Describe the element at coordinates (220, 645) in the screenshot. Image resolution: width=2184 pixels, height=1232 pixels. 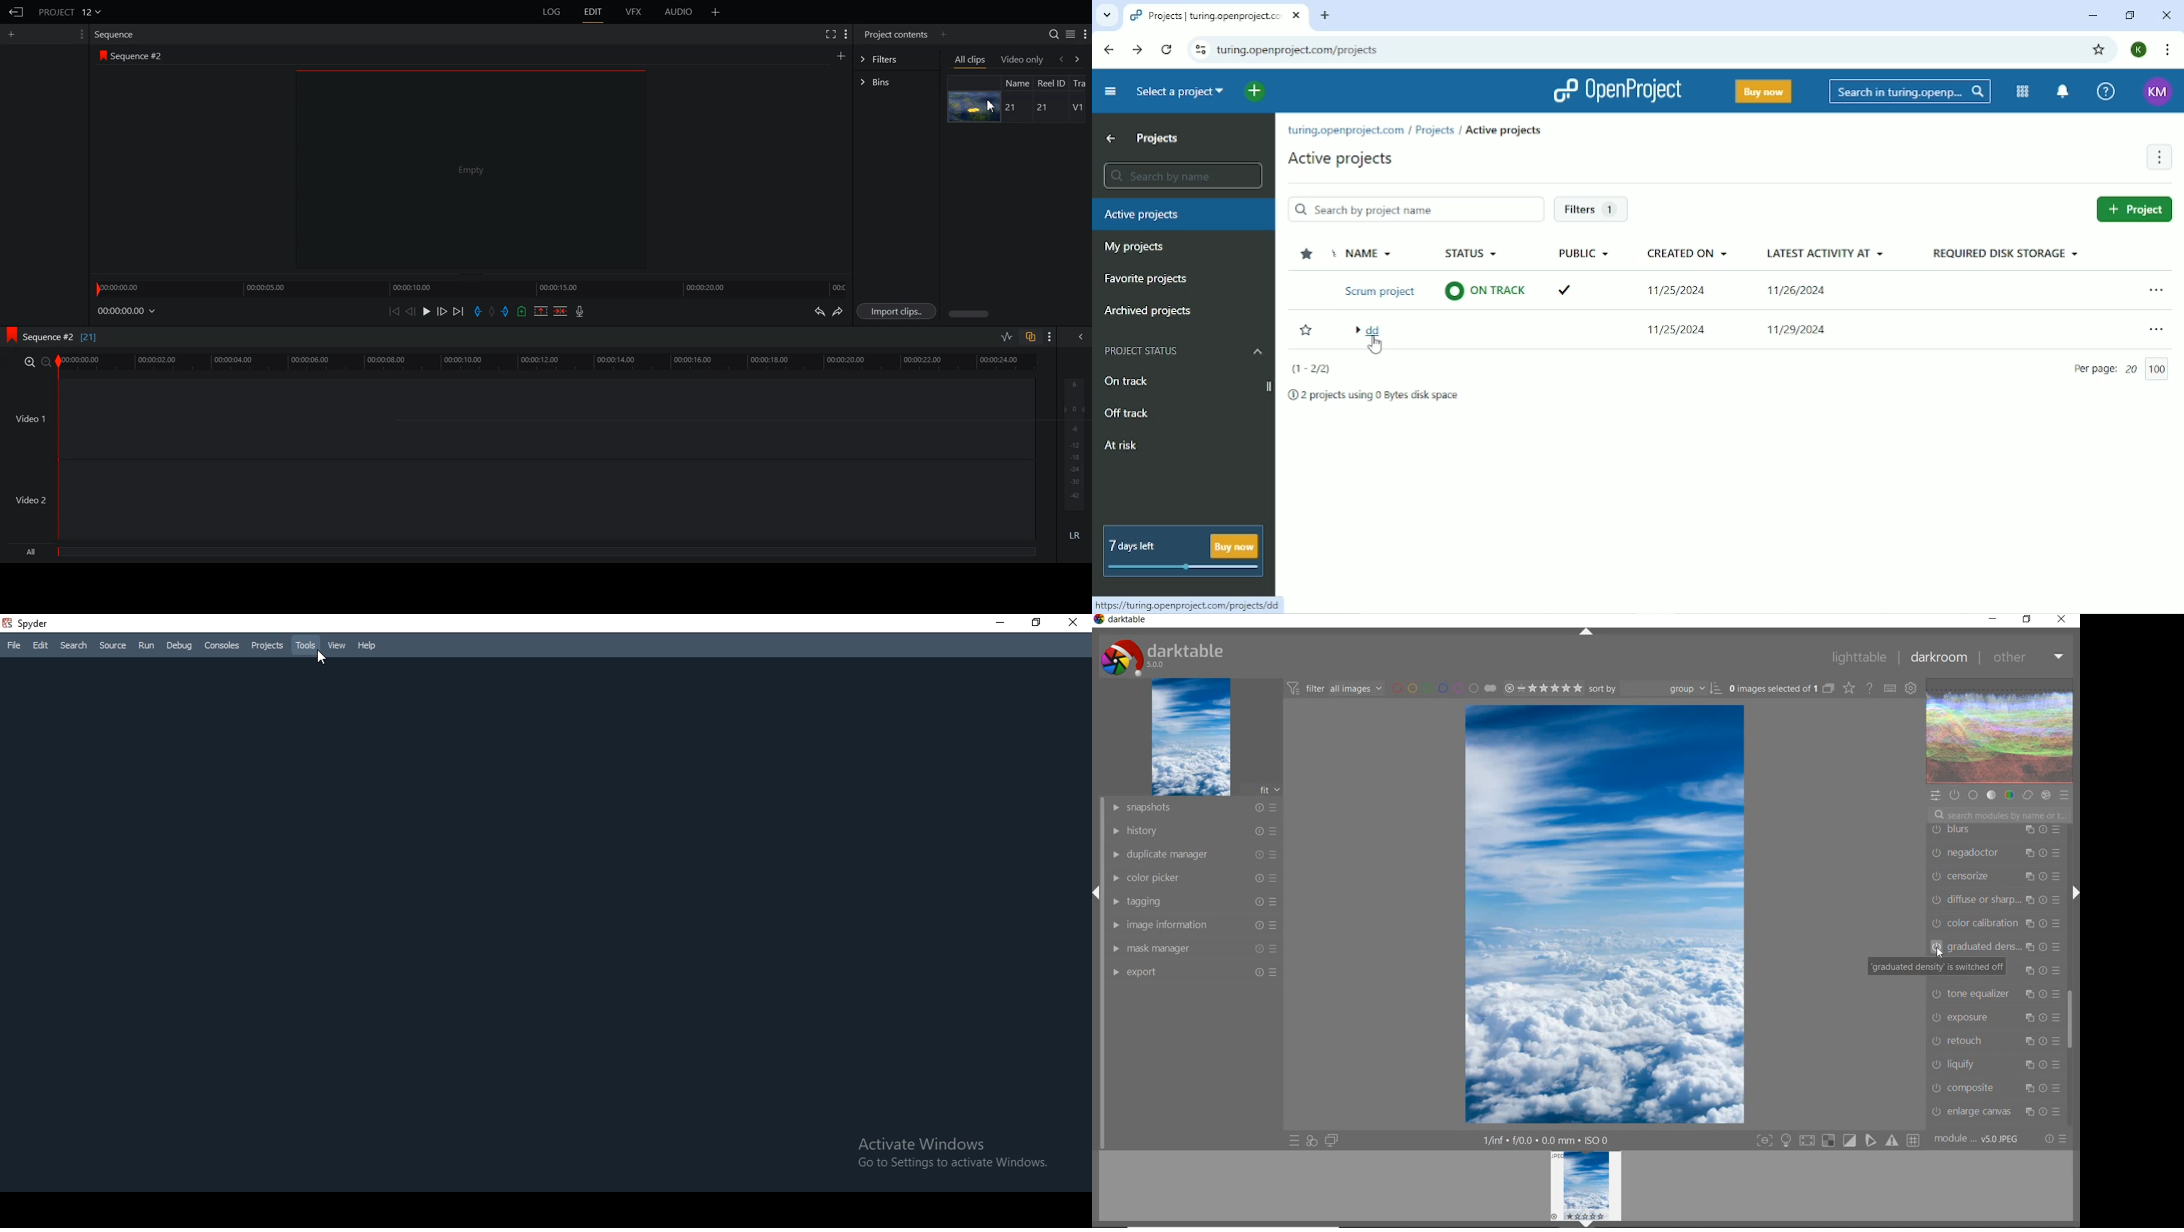
I see `Consoles` at that location.